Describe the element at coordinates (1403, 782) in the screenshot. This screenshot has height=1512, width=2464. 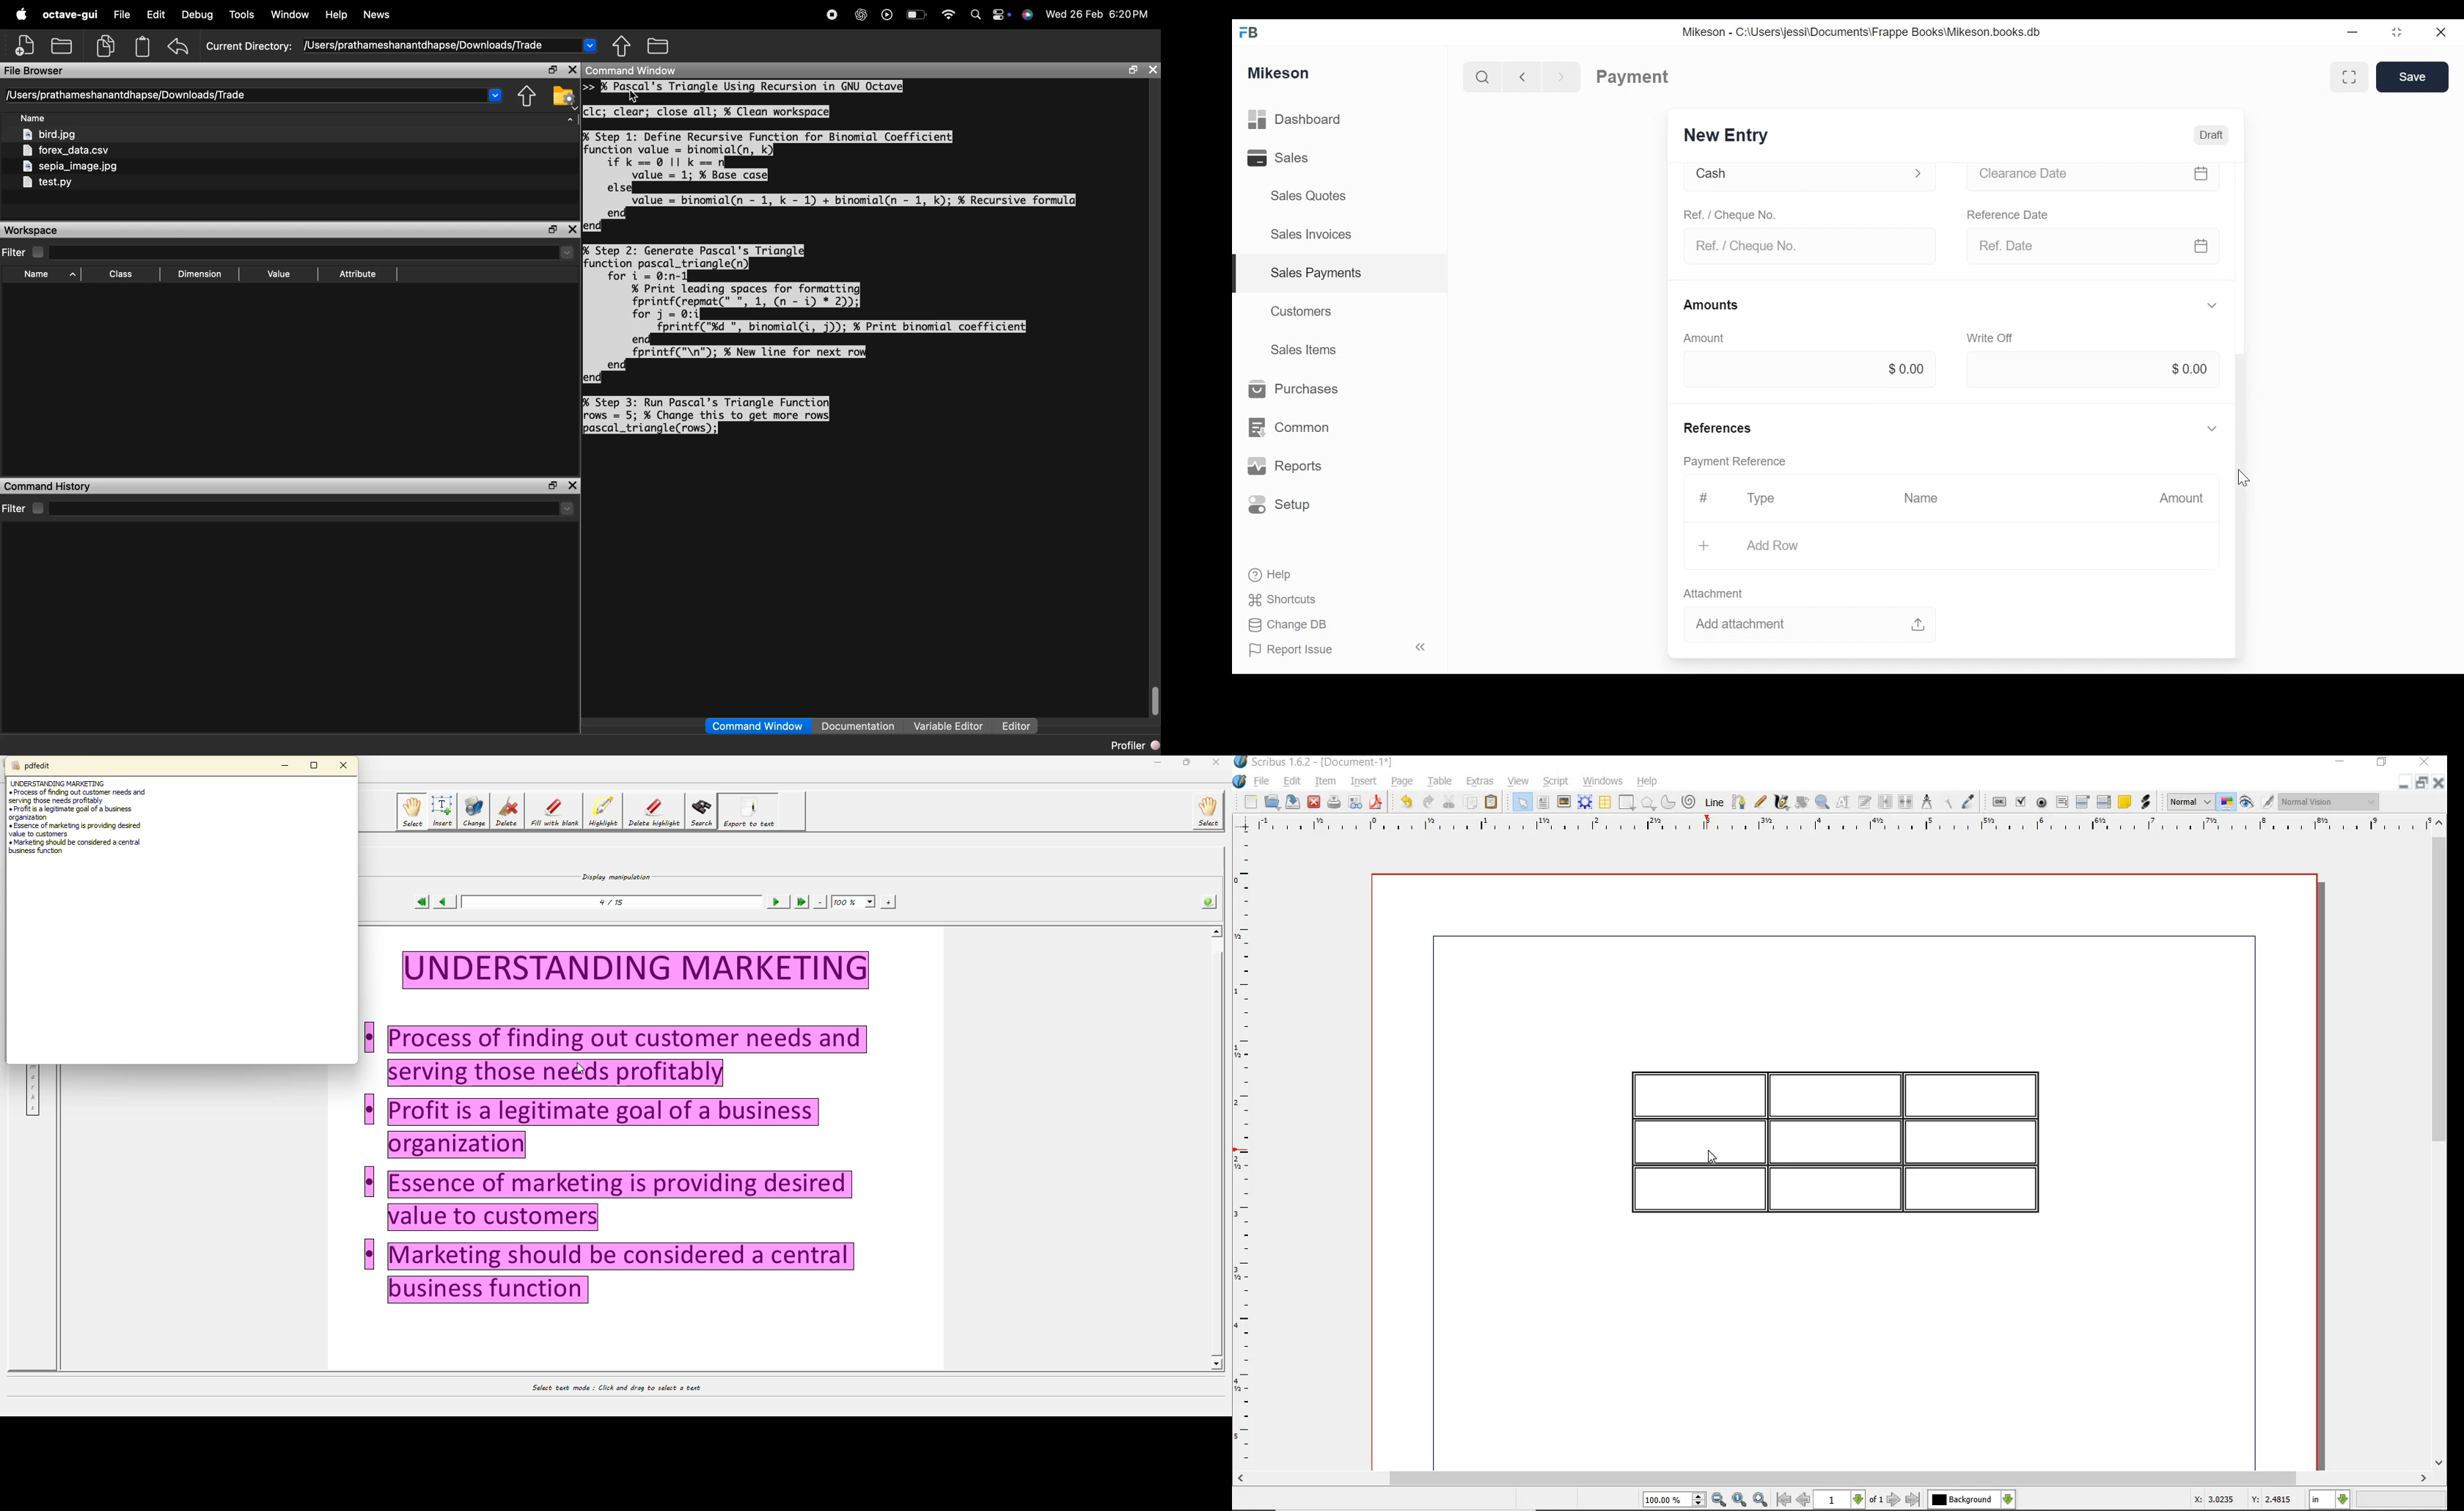
I see `page` at that location.